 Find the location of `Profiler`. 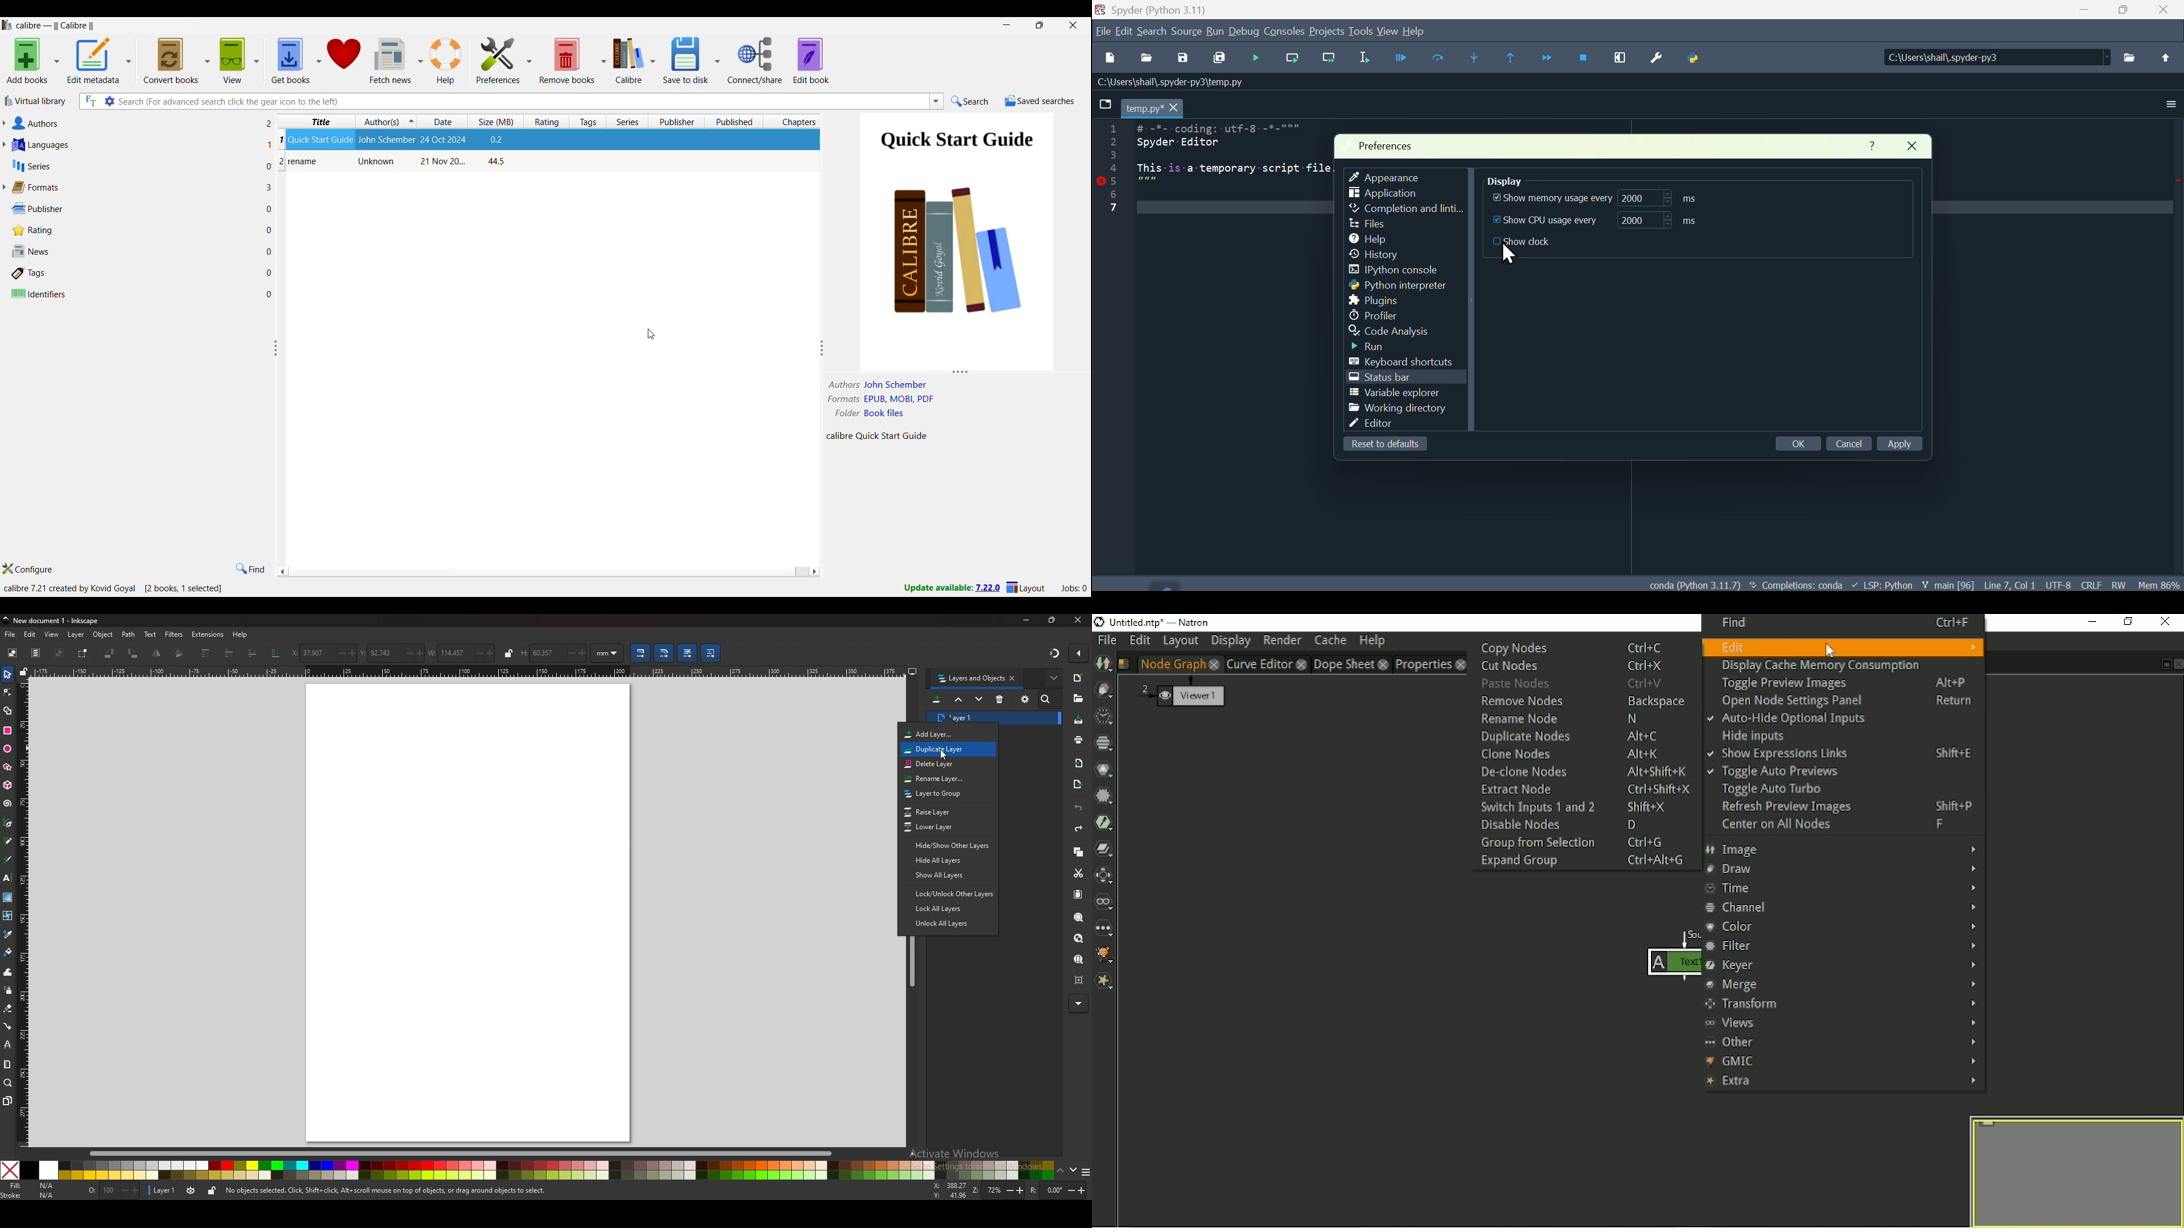

Profiler is located at coordinates (1380, 315).